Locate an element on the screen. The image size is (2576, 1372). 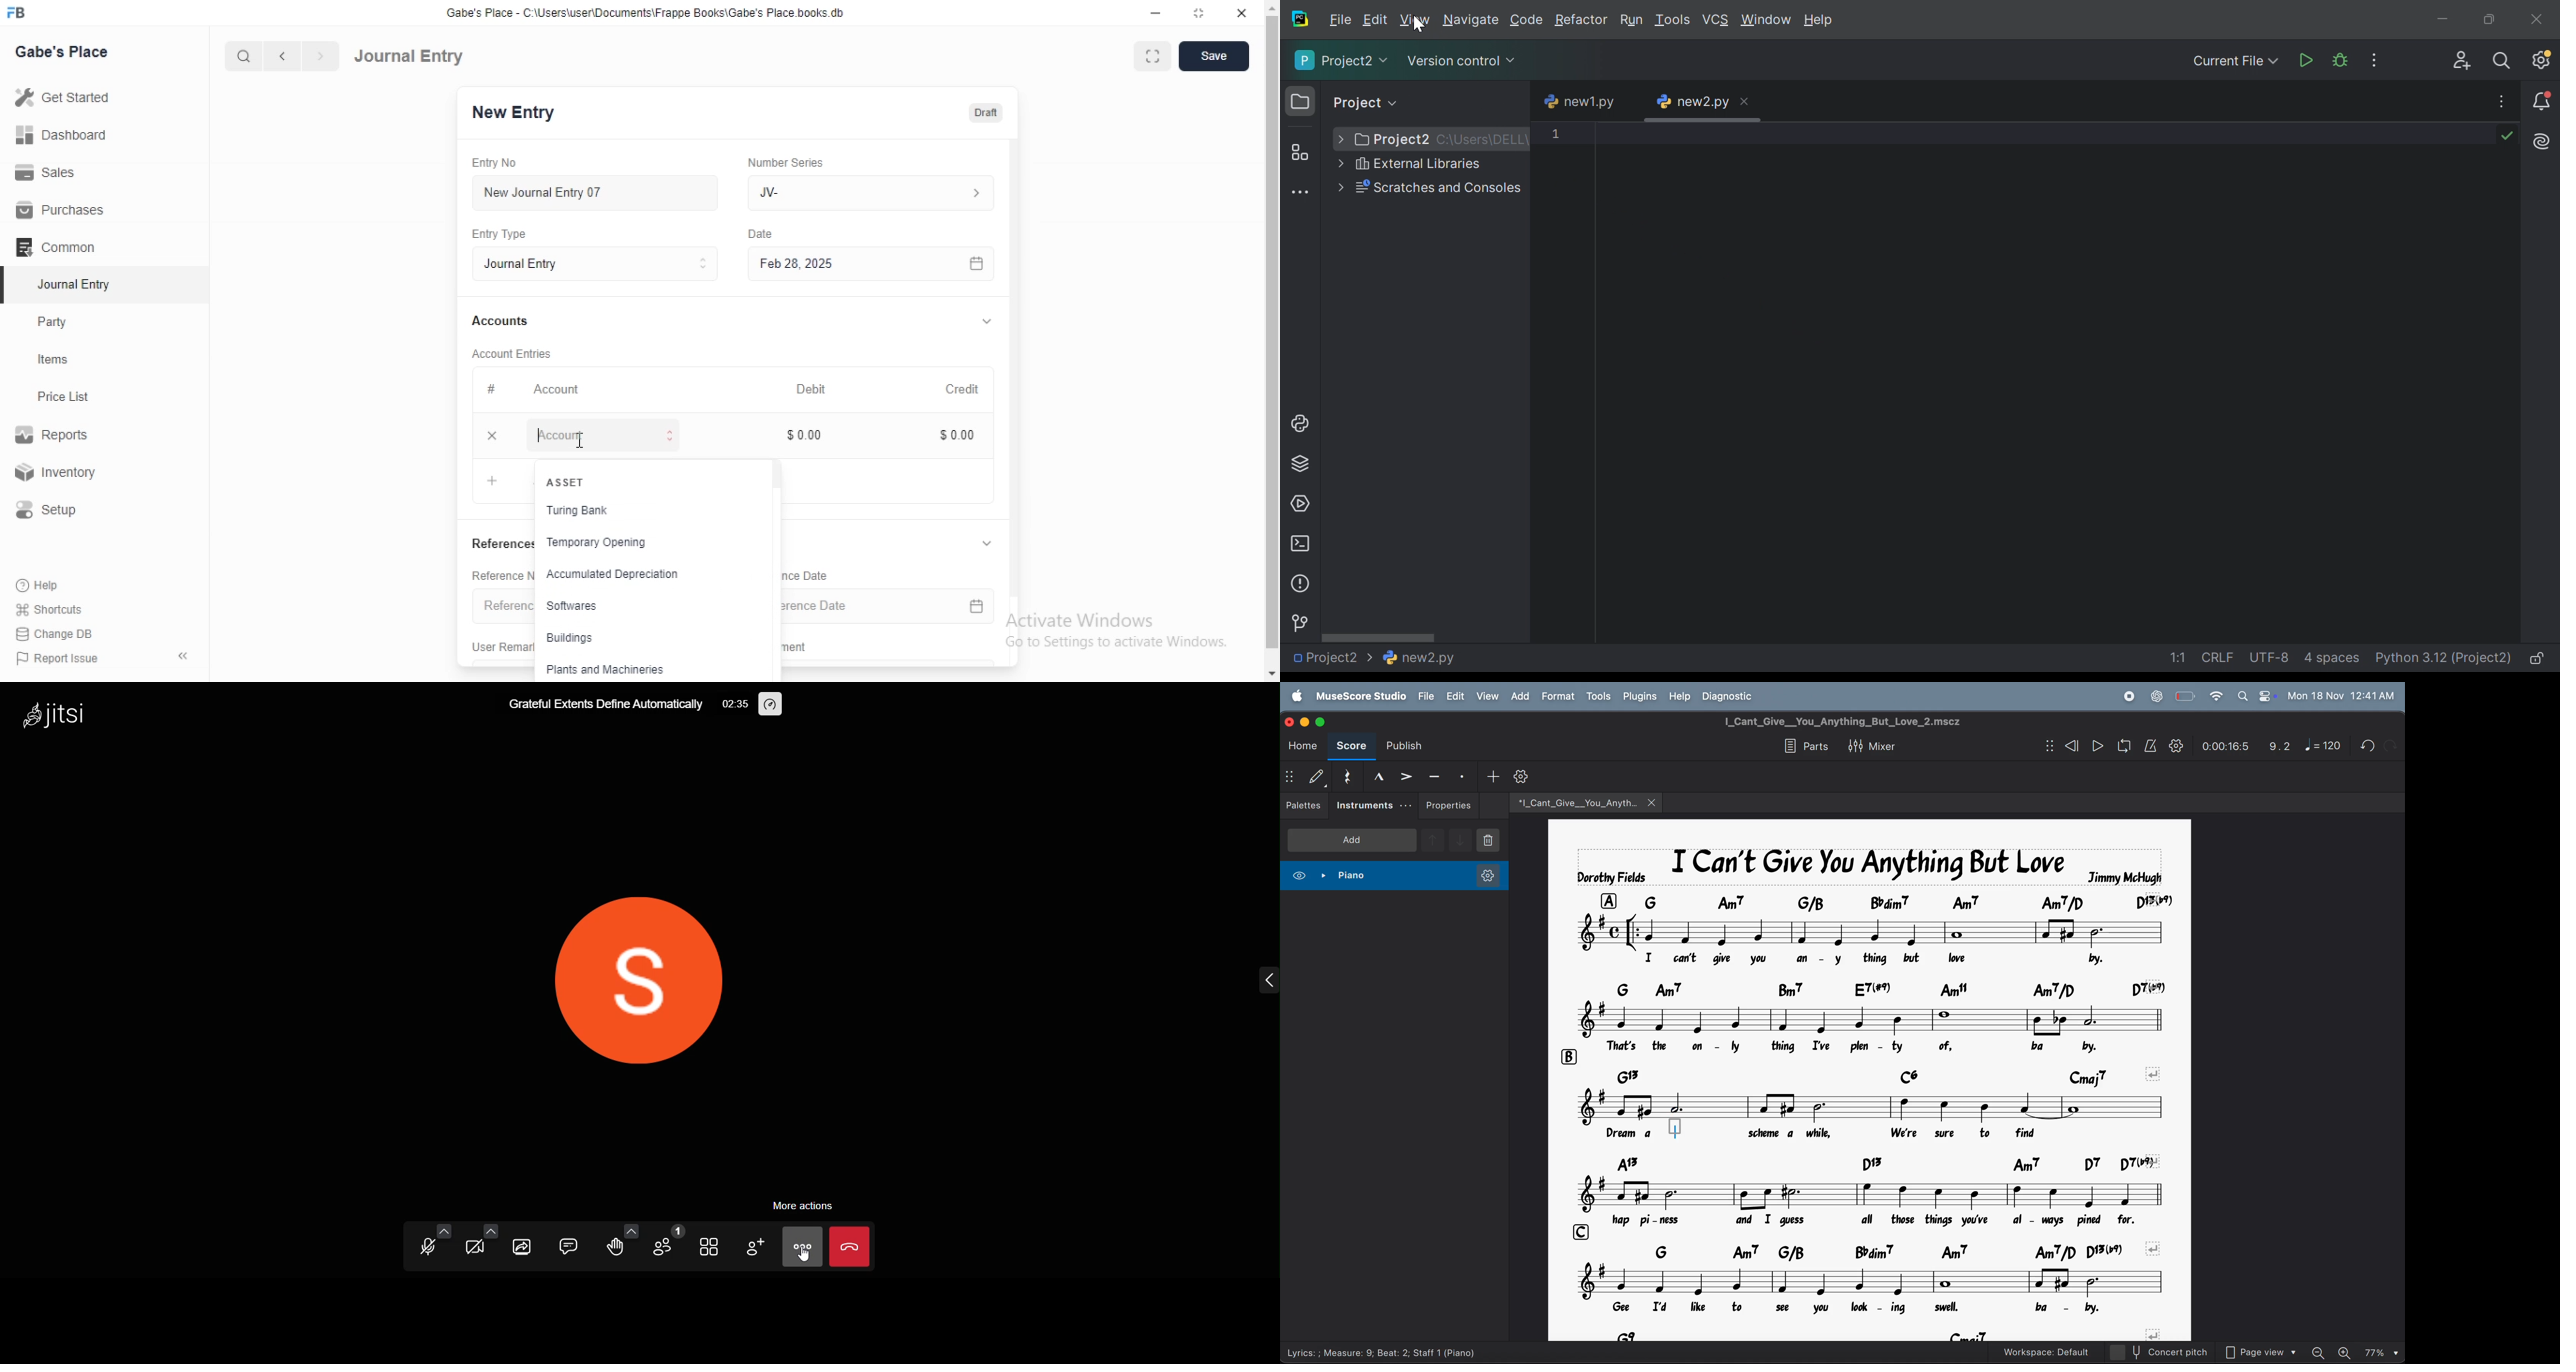
Buildings is located at coordinates (571, 637).